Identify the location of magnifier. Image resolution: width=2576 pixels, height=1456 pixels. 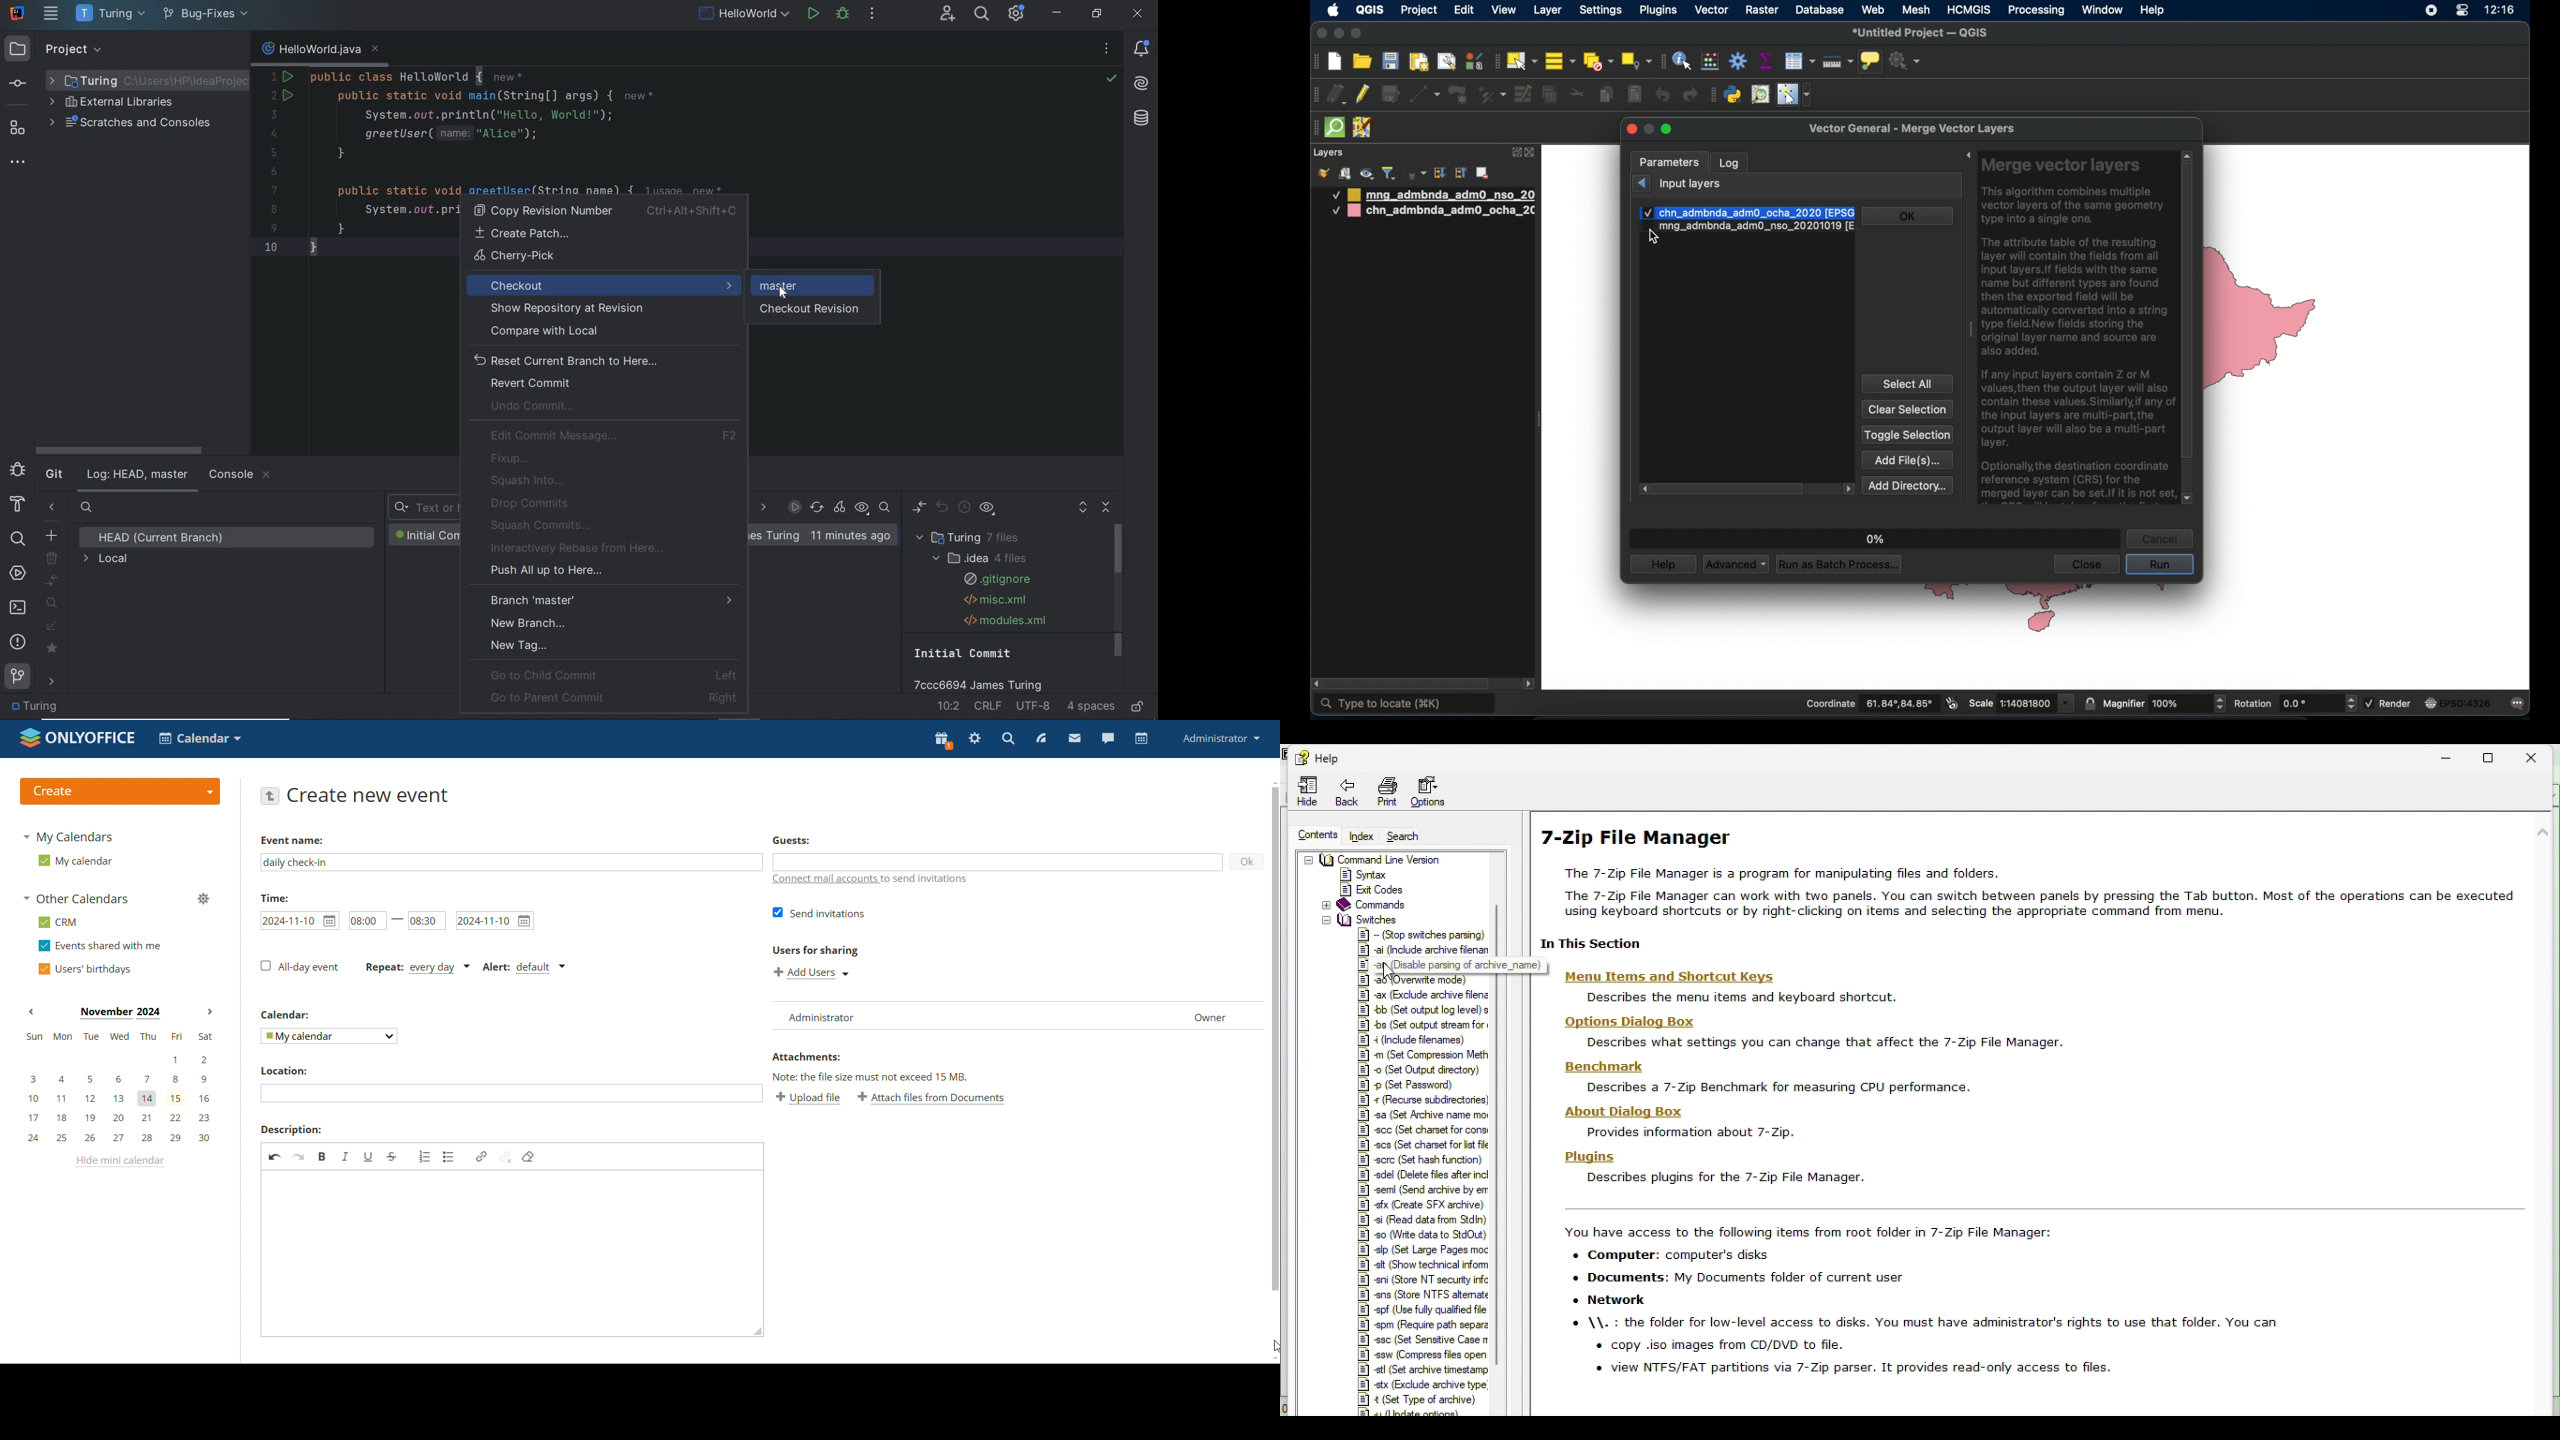
(2165, 703).